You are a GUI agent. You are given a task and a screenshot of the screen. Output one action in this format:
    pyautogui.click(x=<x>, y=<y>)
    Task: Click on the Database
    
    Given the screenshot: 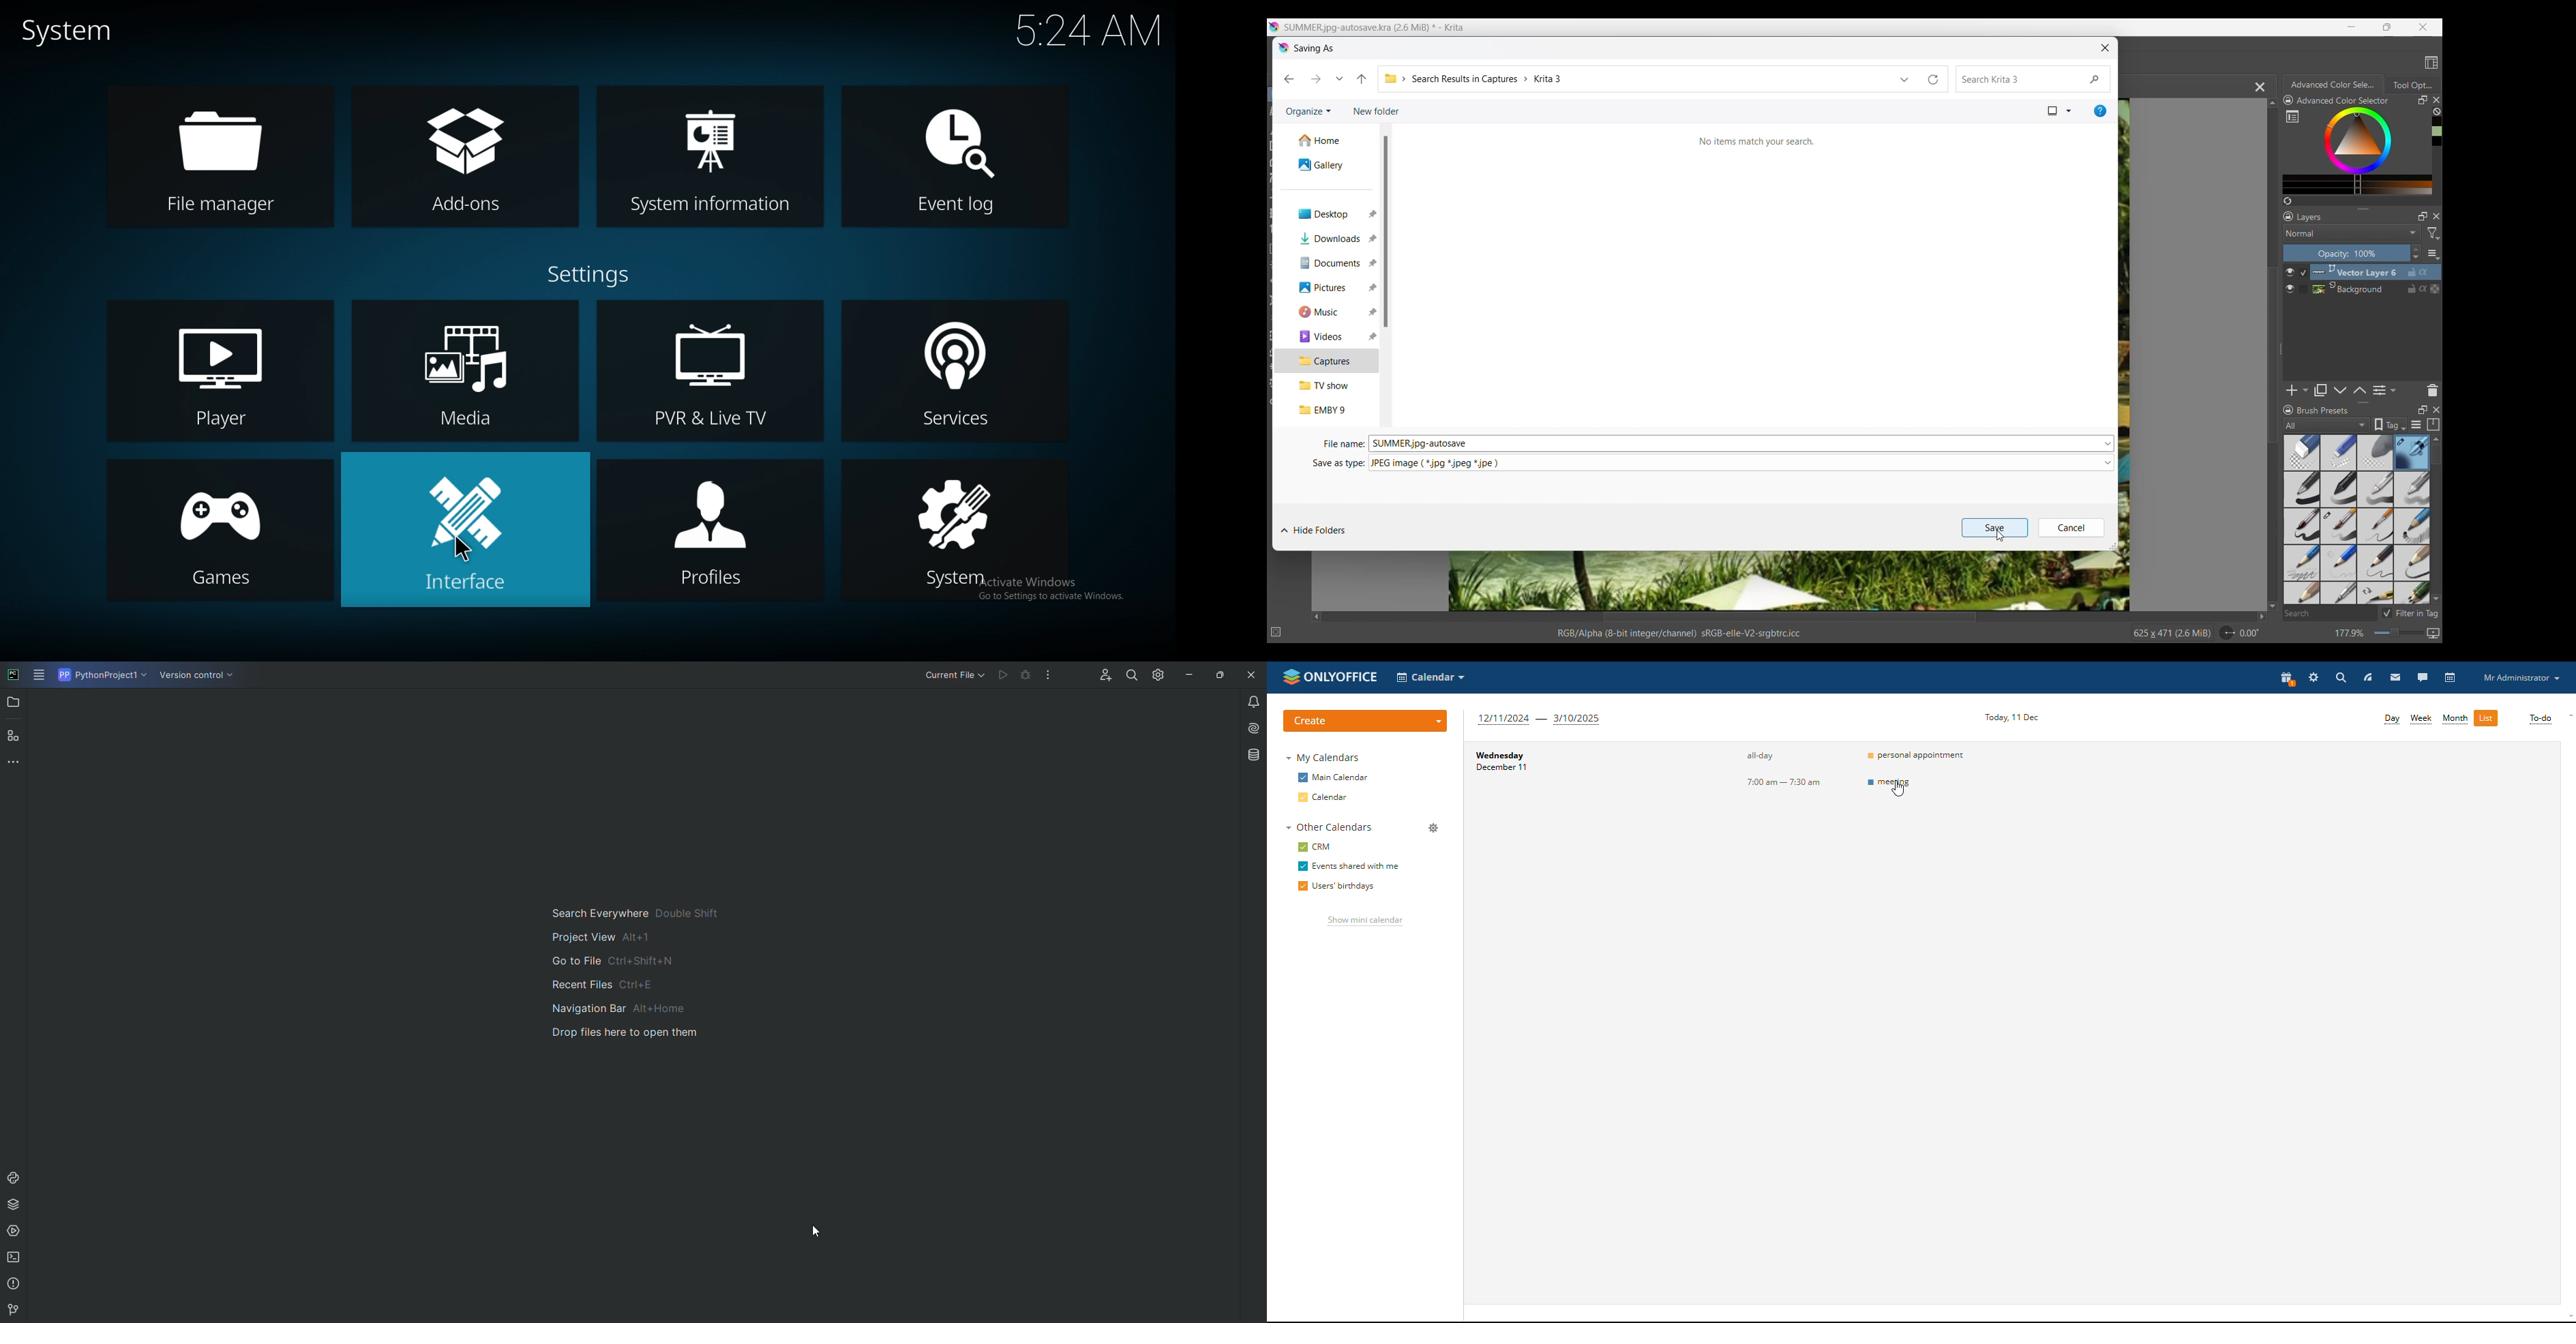 What is the action you would take?
    pyautogui.click(x=1253, y=755)
    